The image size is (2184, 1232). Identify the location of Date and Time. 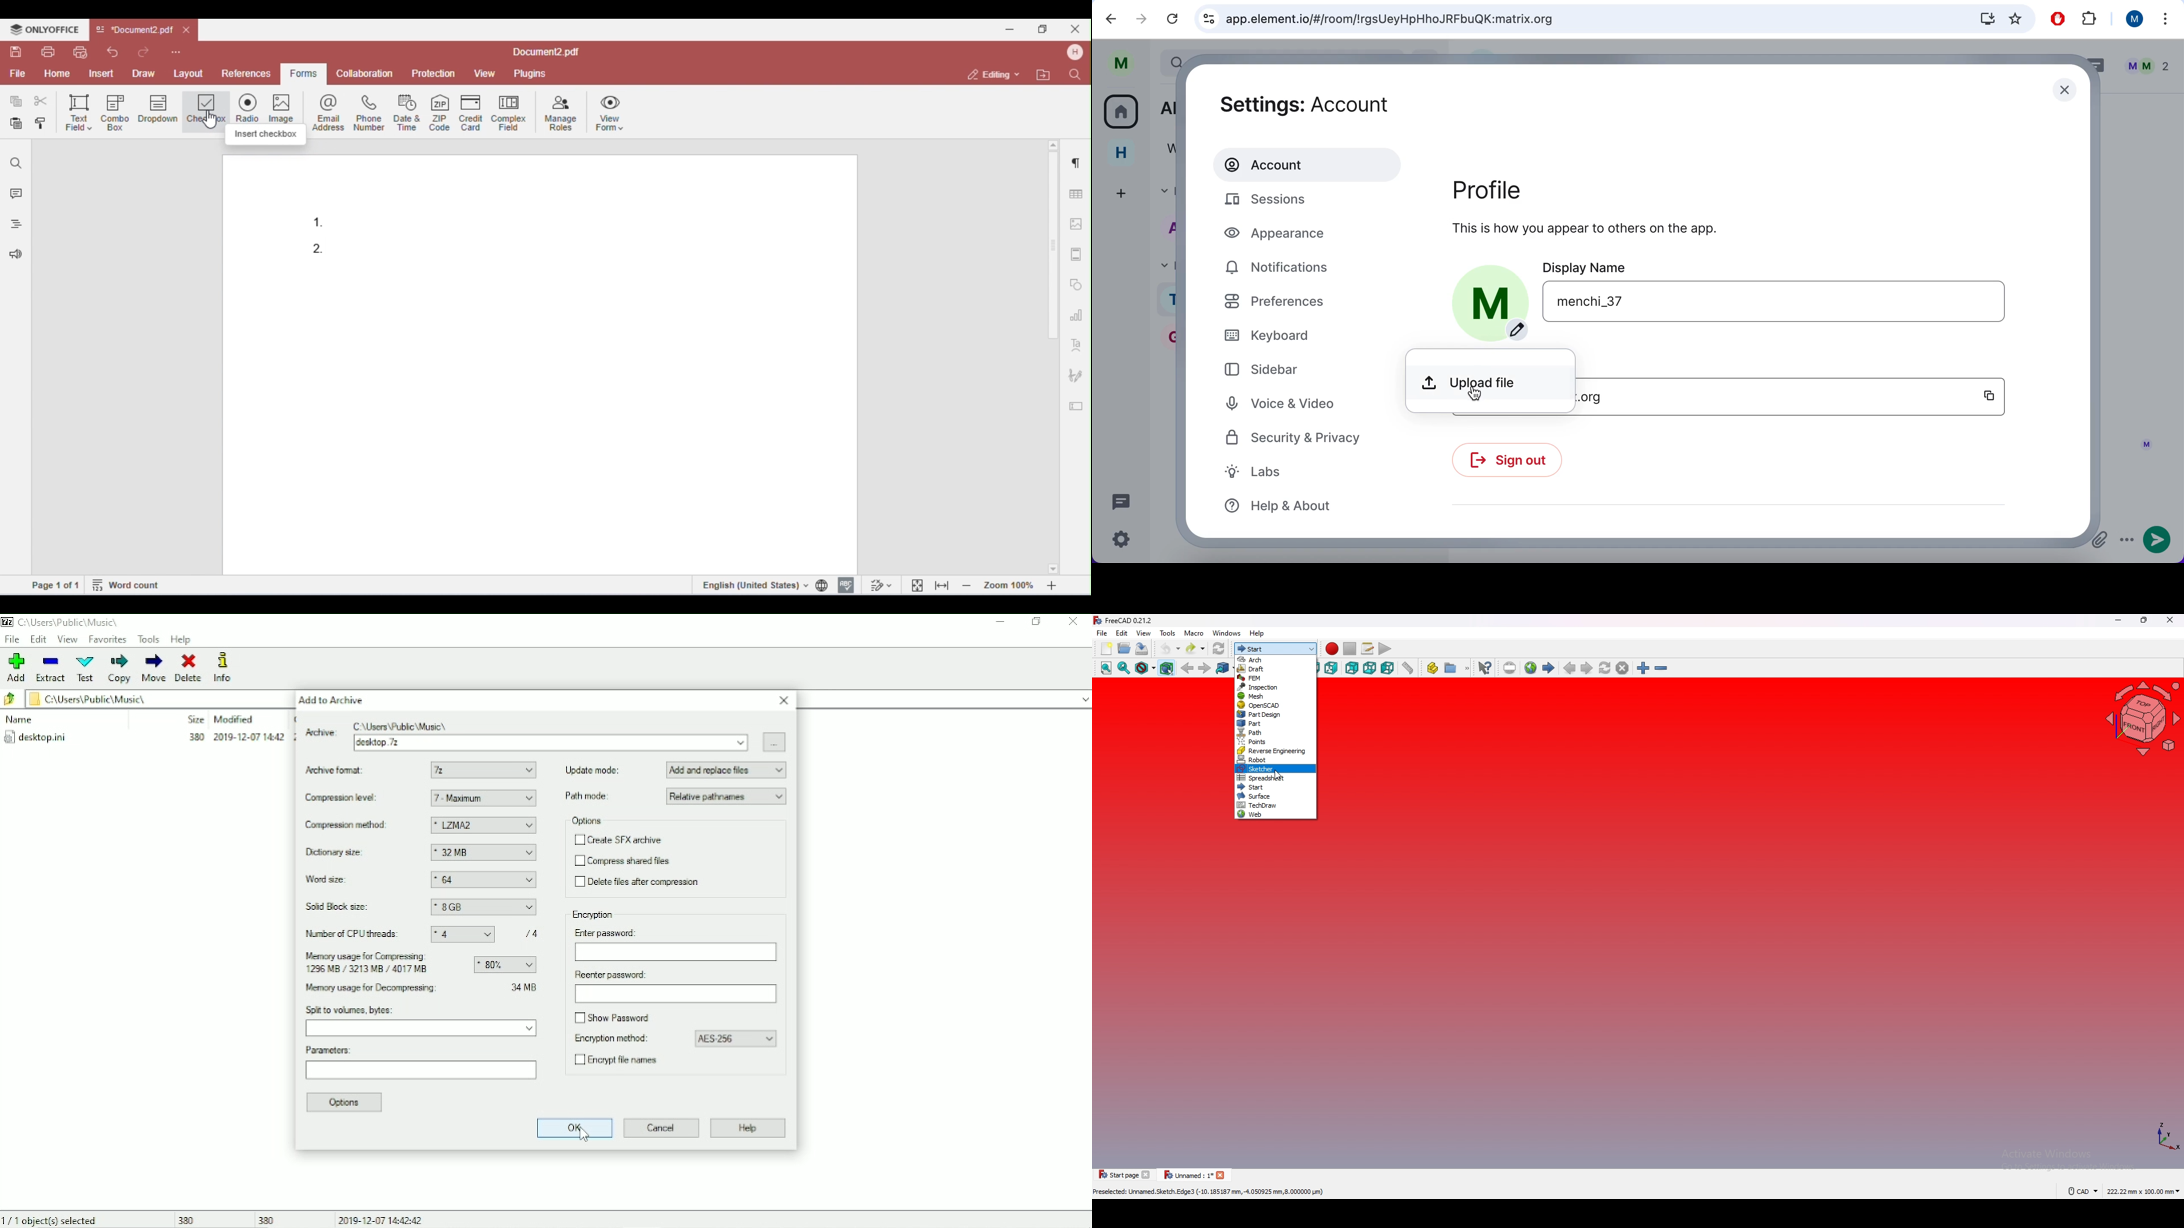
(382, 1219).